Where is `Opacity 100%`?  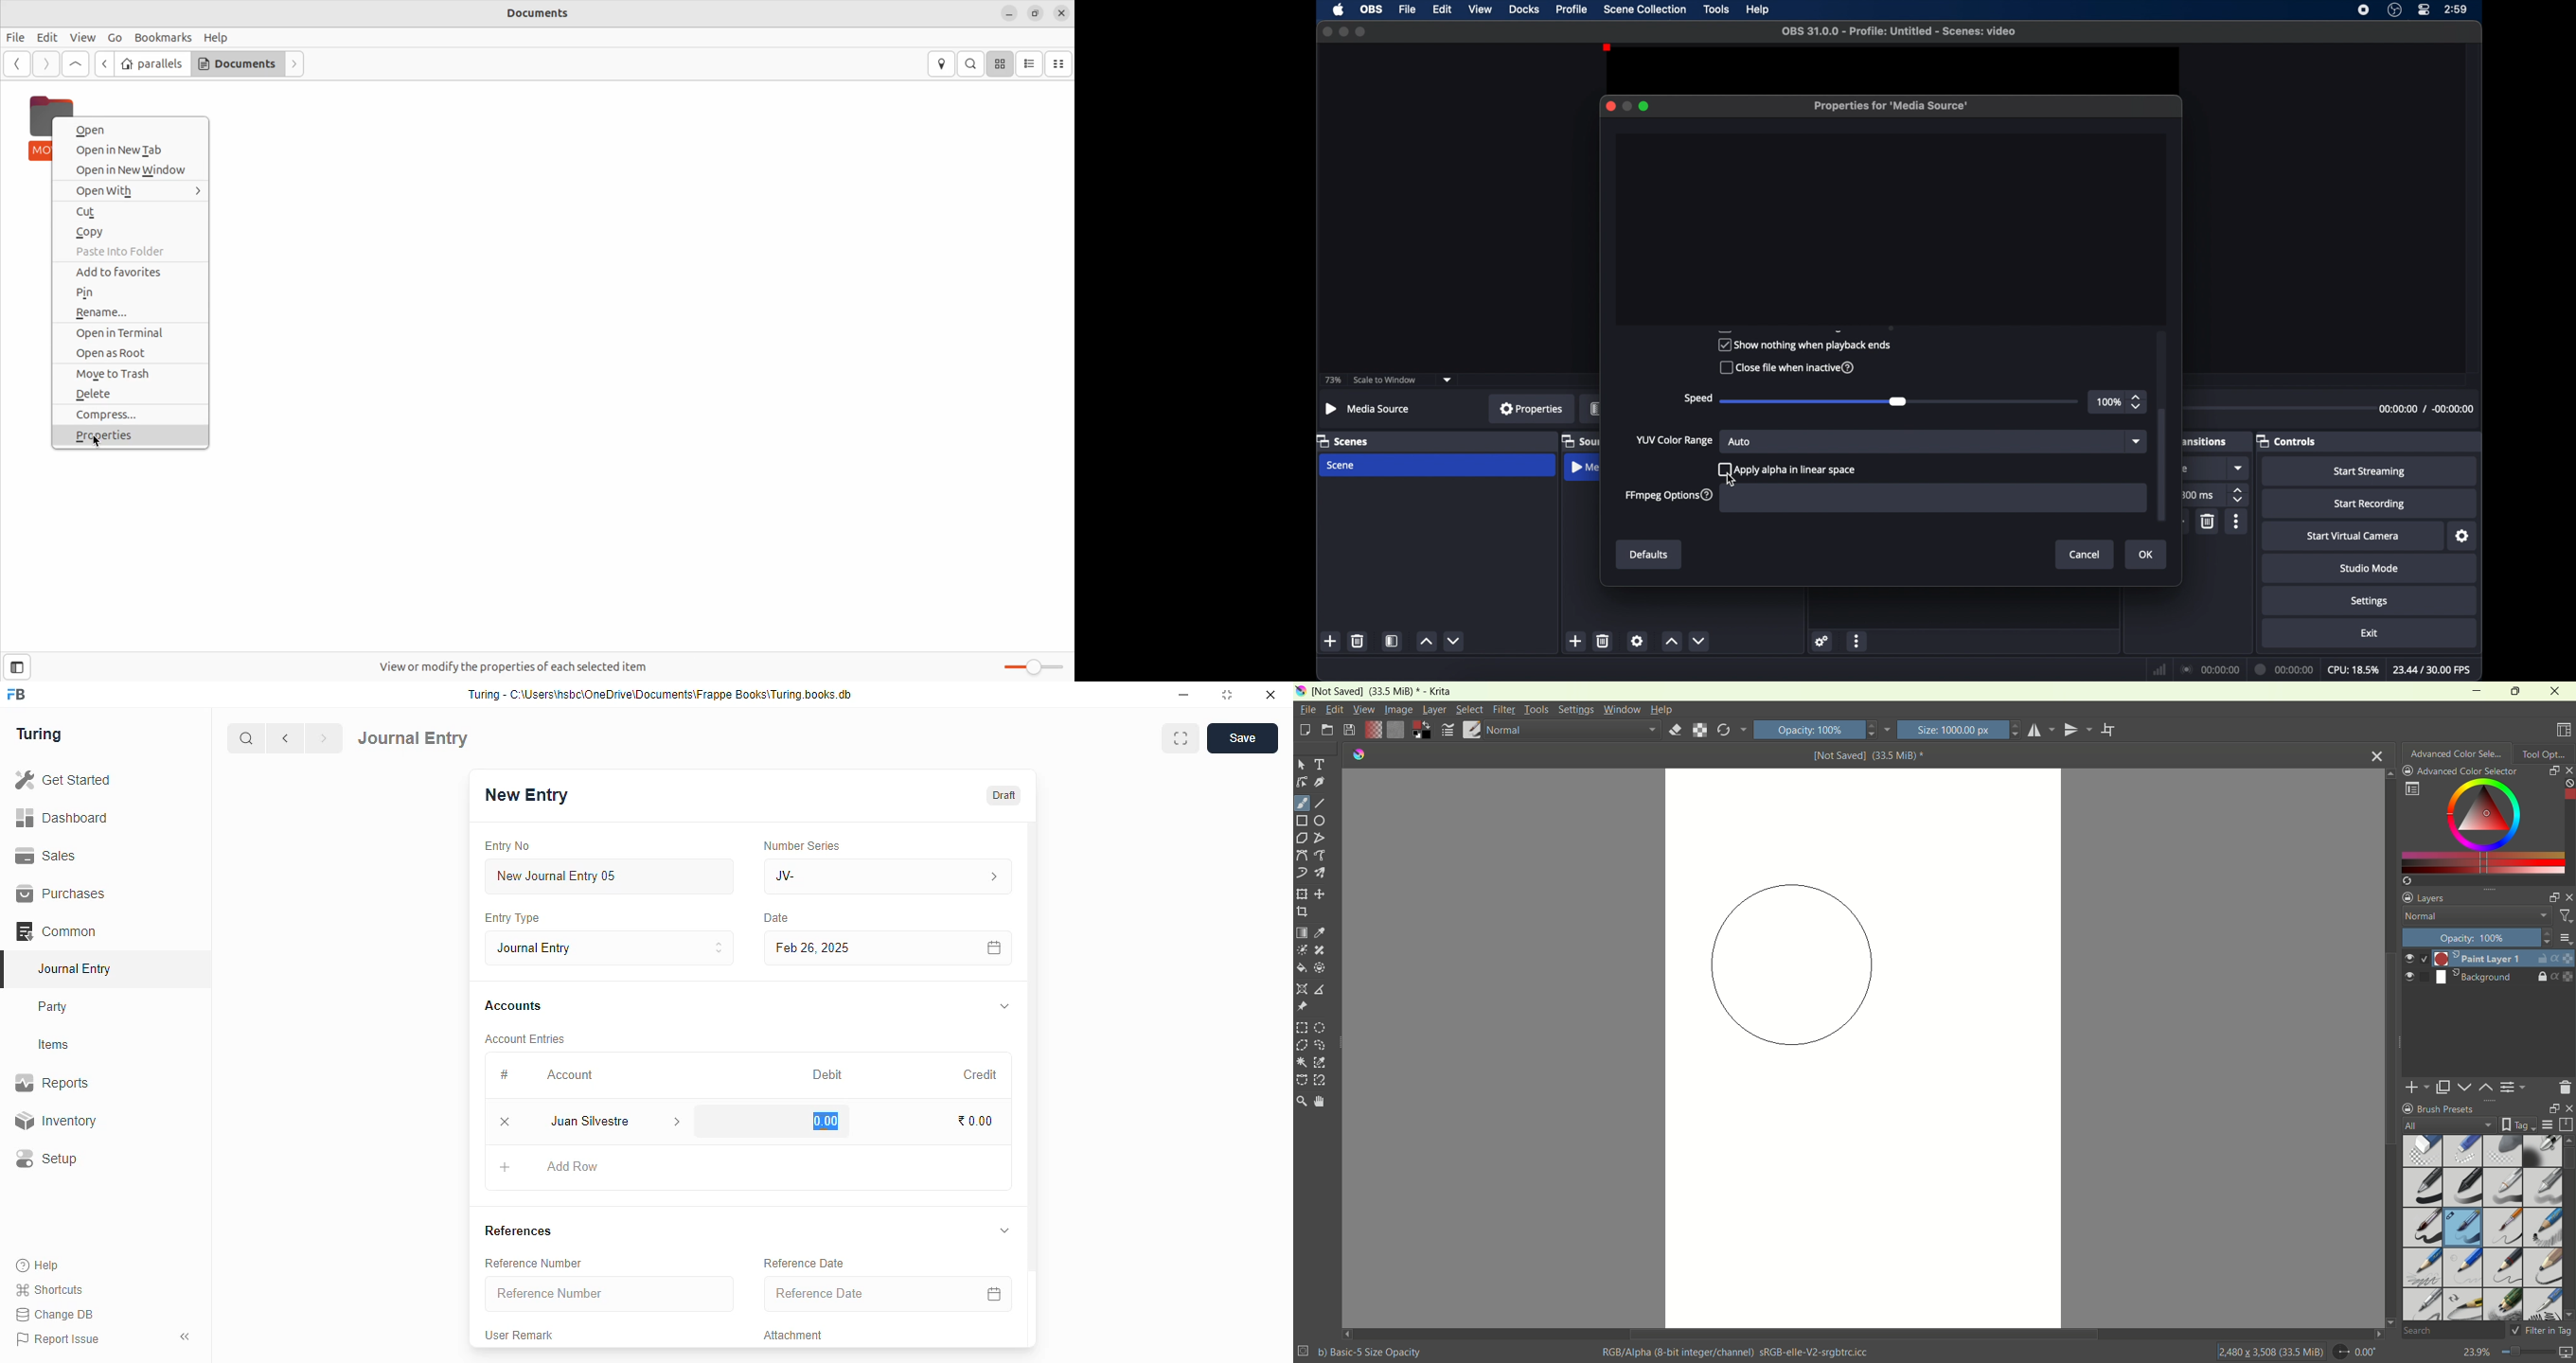 Opacity 100% is located at coordinates (1821, 730).